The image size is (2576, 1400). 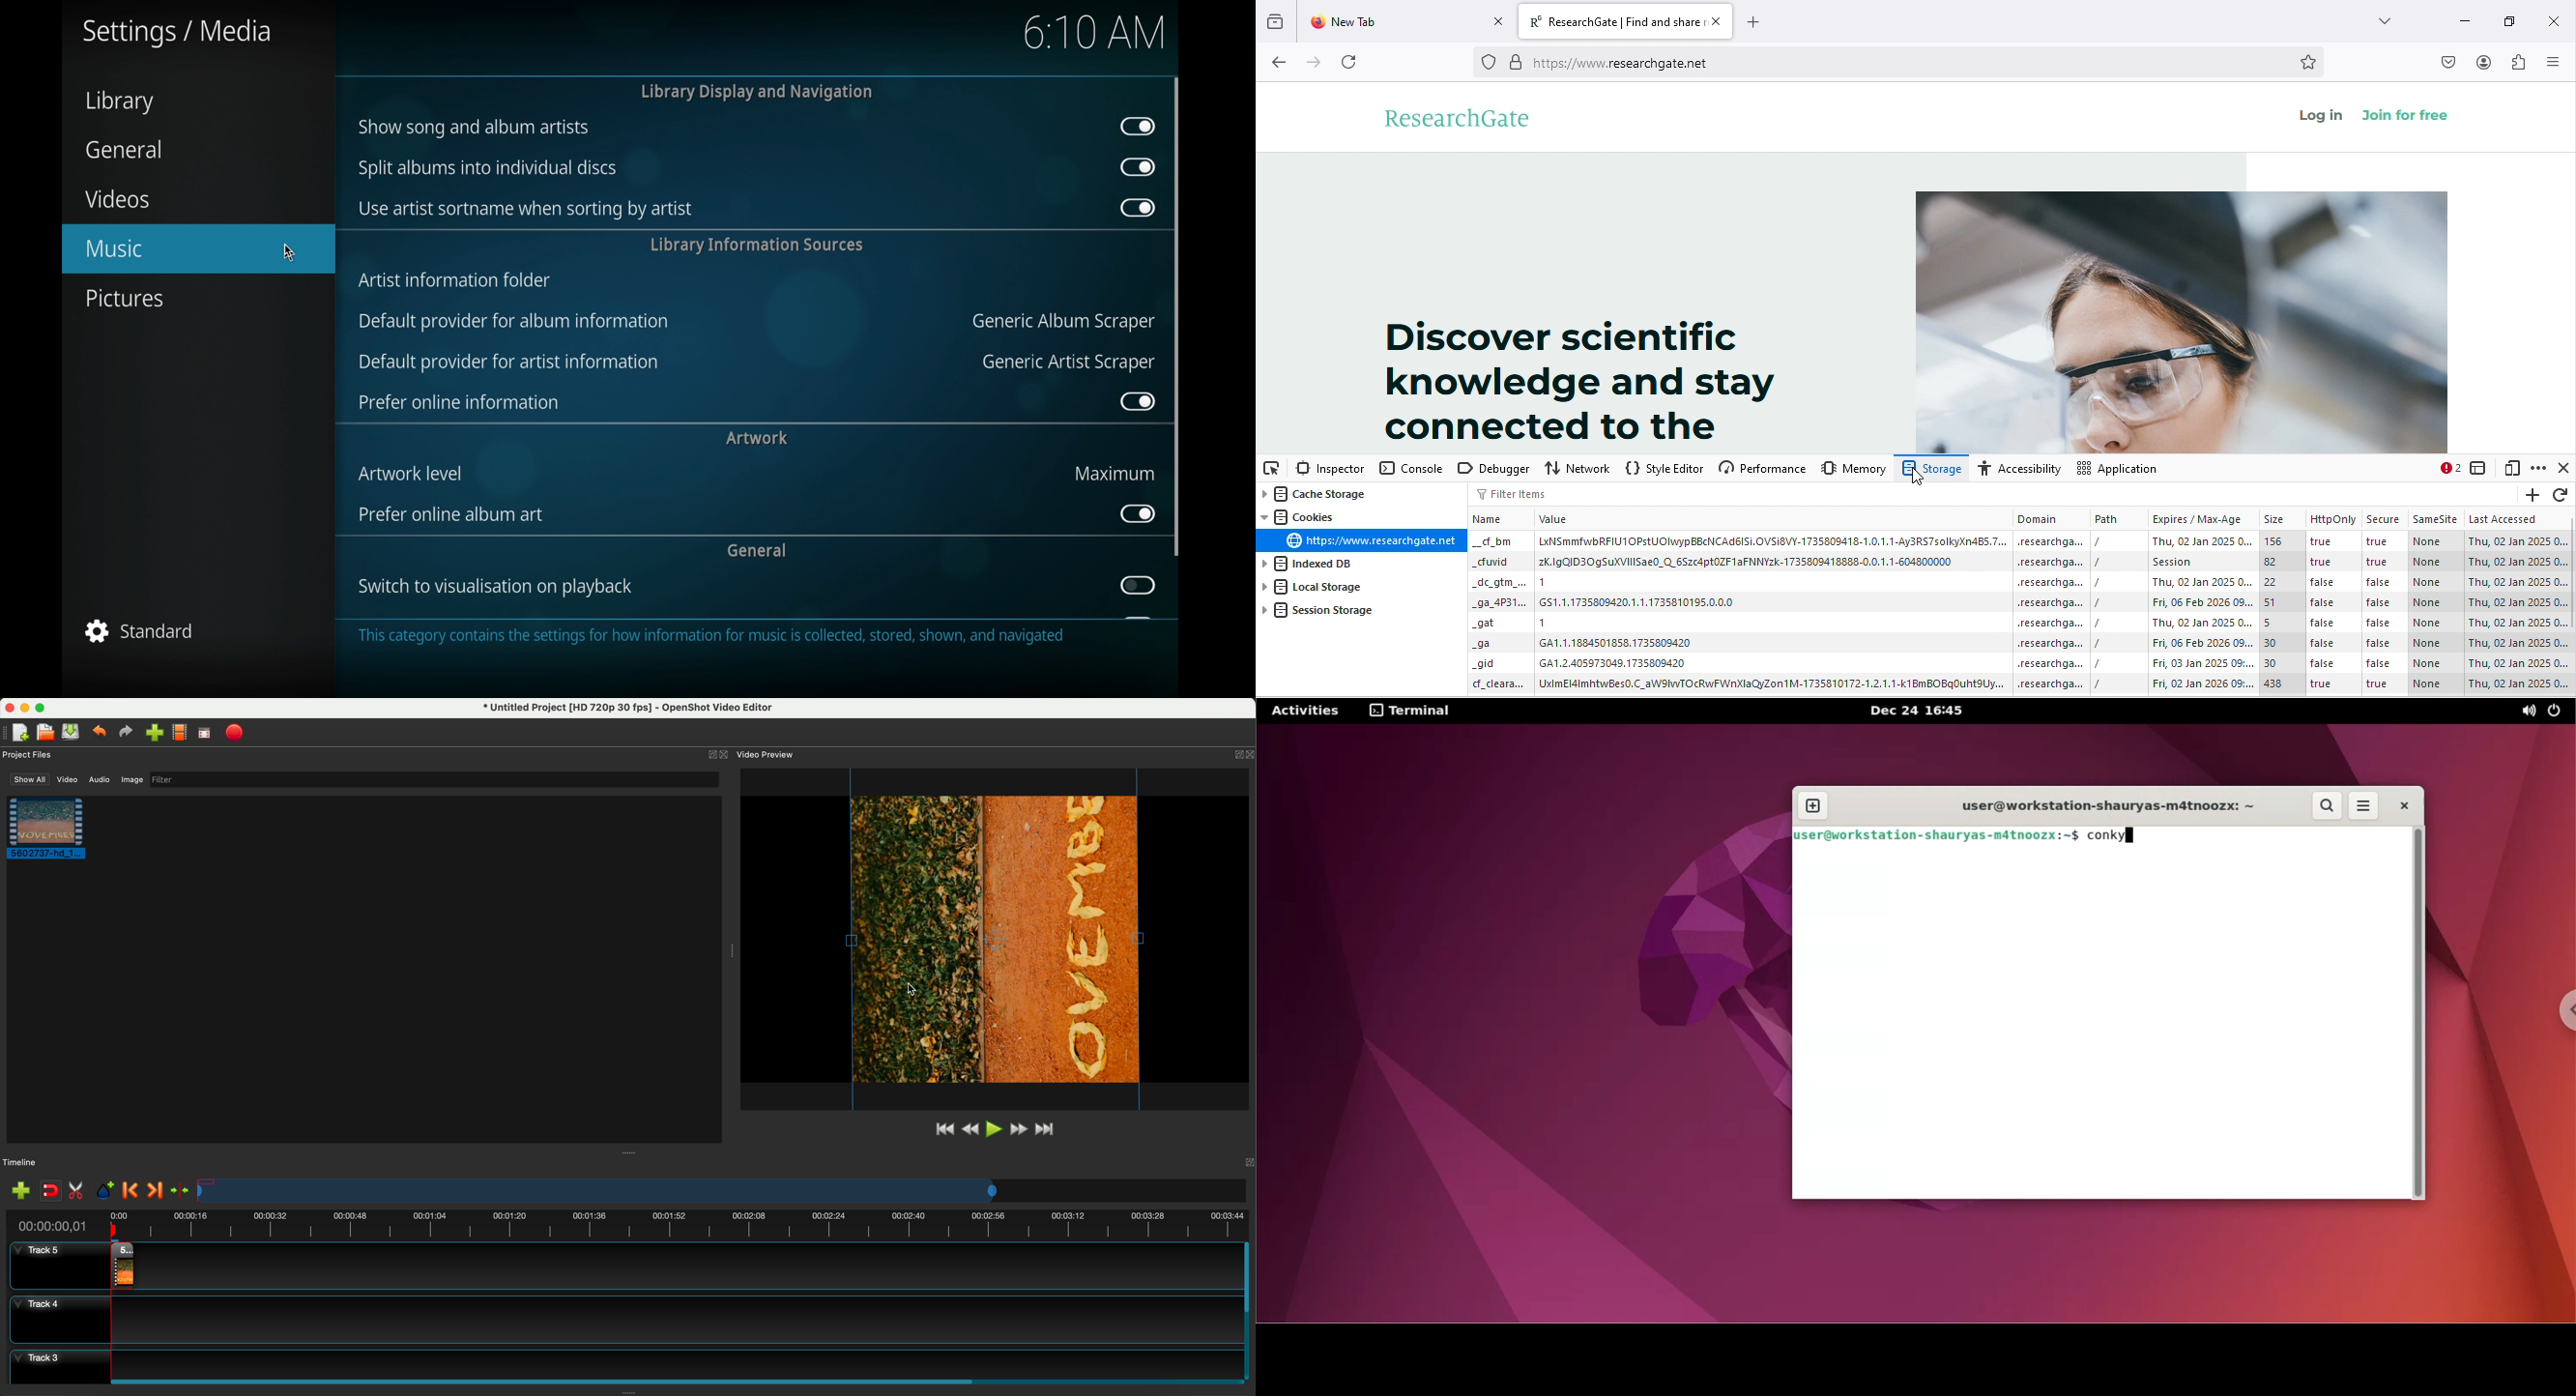 What do you see at coordinates (52, 1191) in the screenshot?
I see `disable snapping` at bounding box center [52, 1191].